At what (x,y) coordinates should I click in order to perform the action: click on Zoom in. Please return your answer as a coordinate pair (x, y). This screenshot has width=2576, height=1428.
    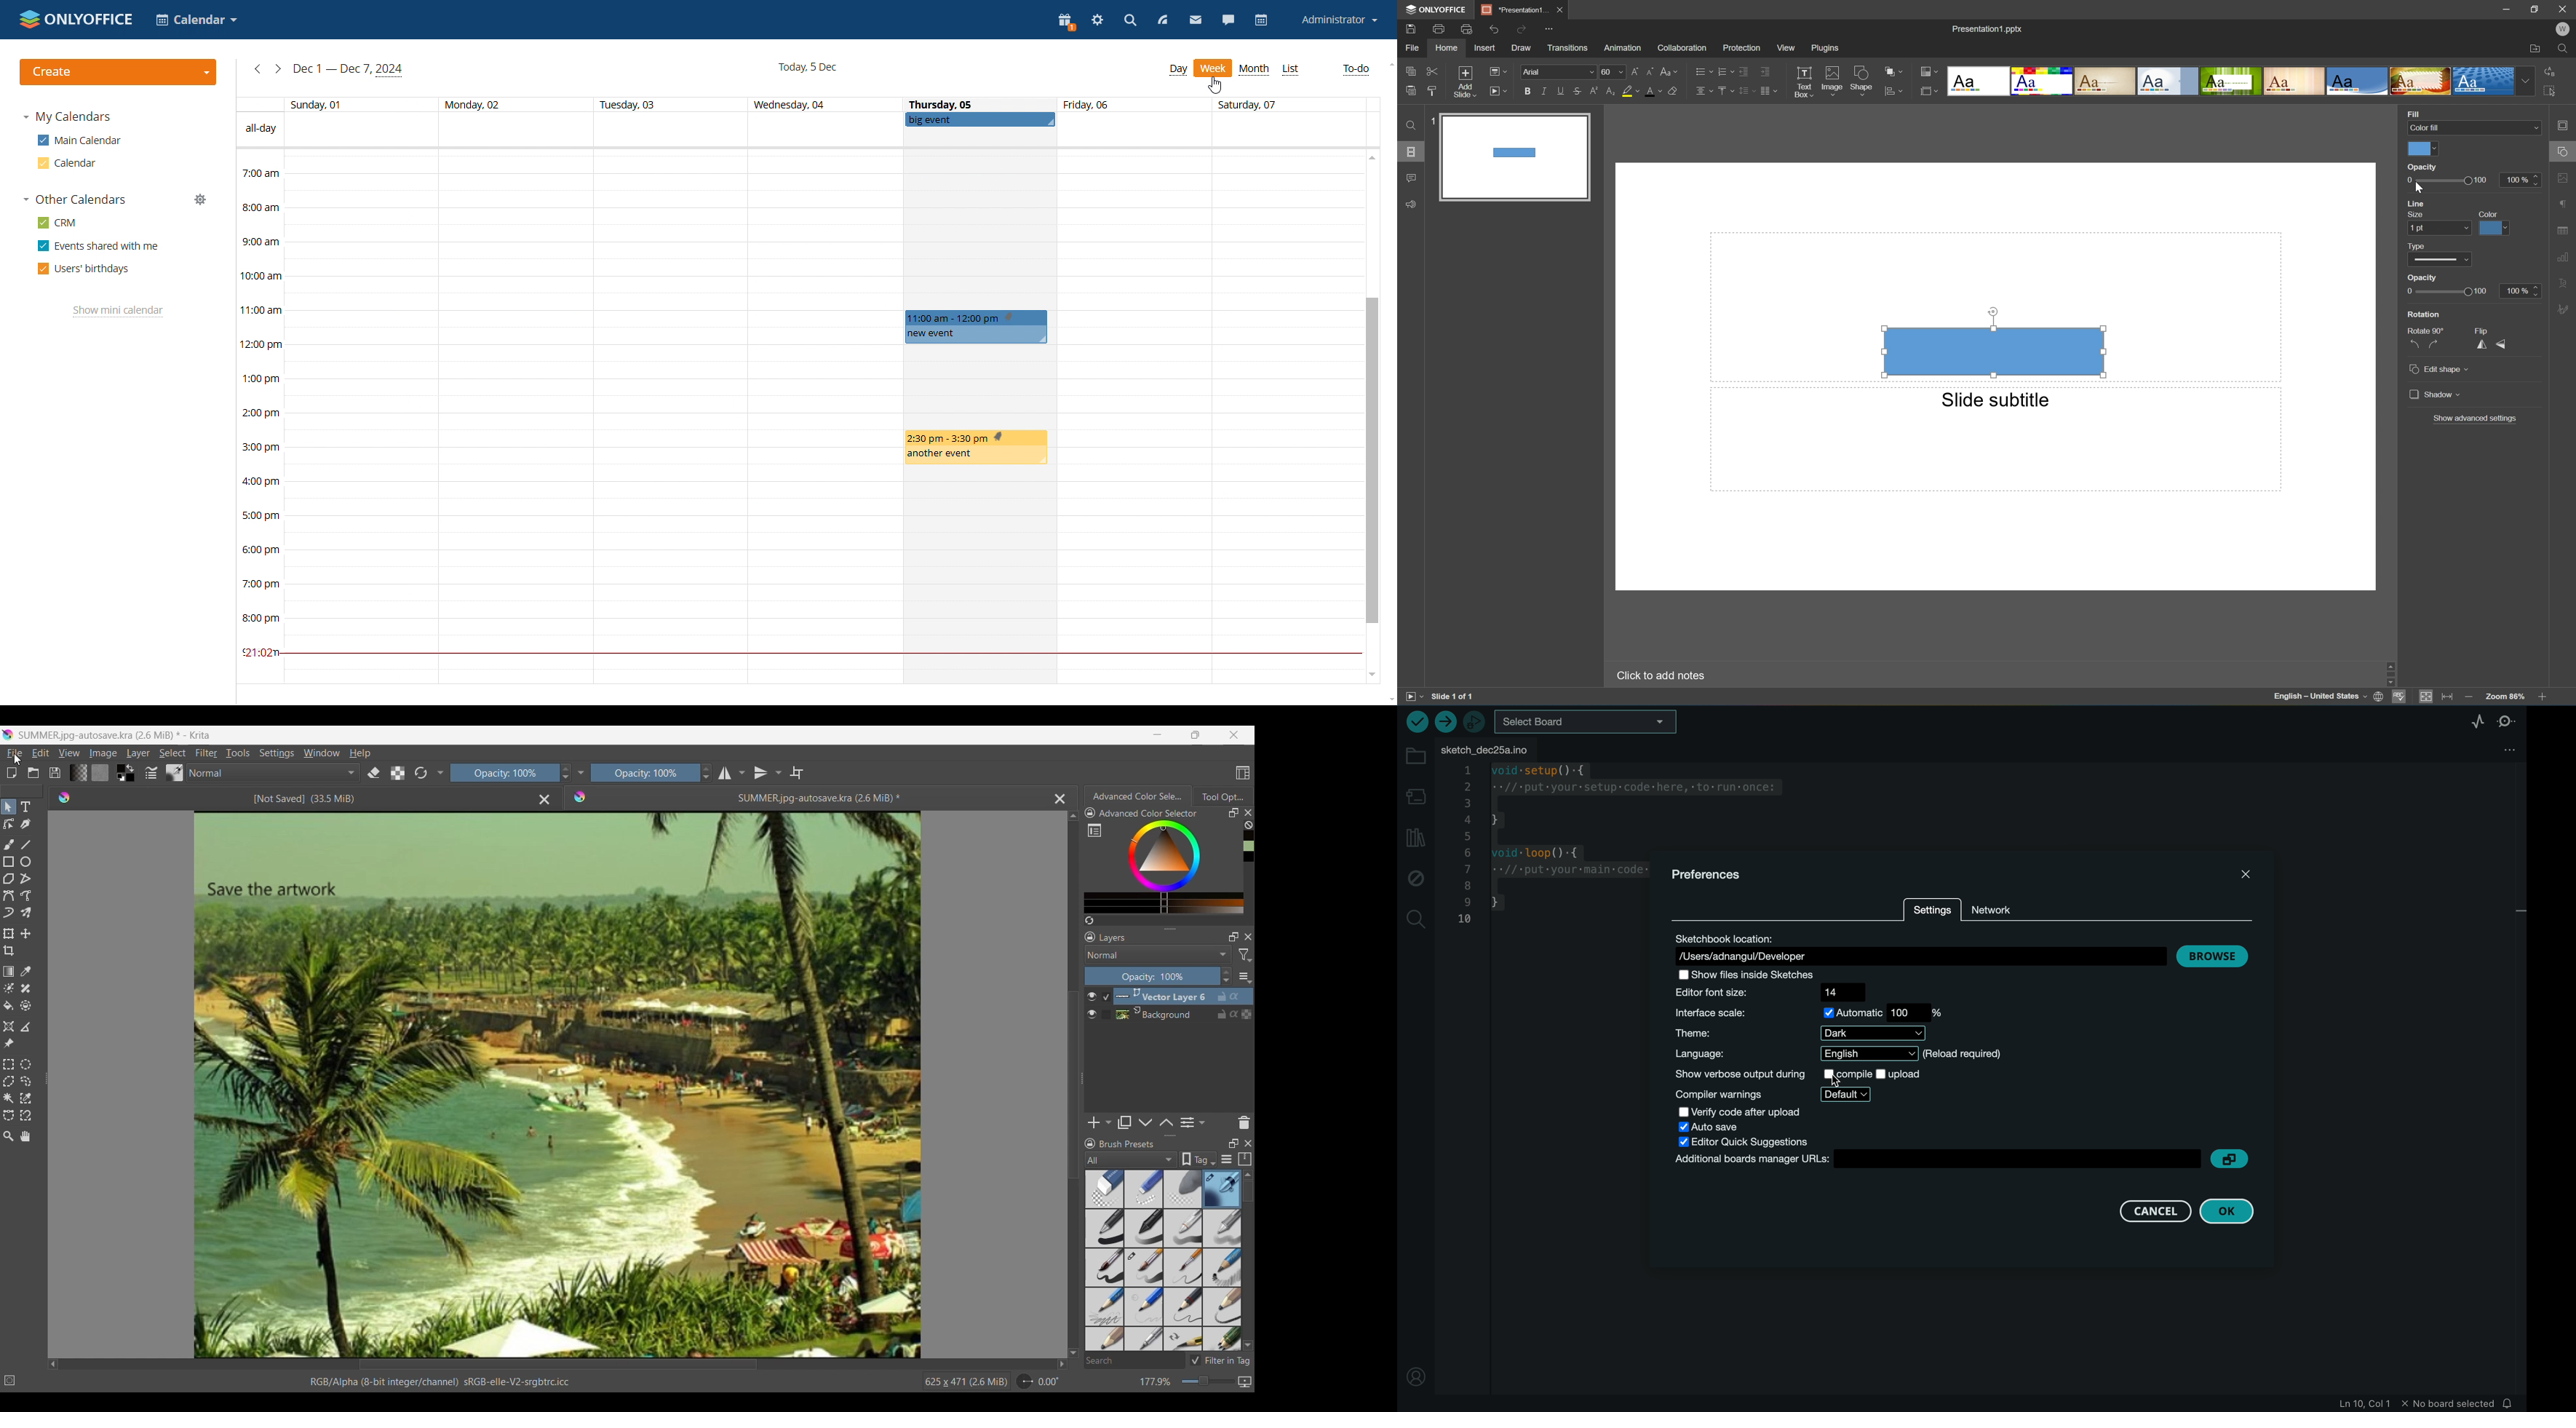
    Looking at the image, I should click on (2542, 698).